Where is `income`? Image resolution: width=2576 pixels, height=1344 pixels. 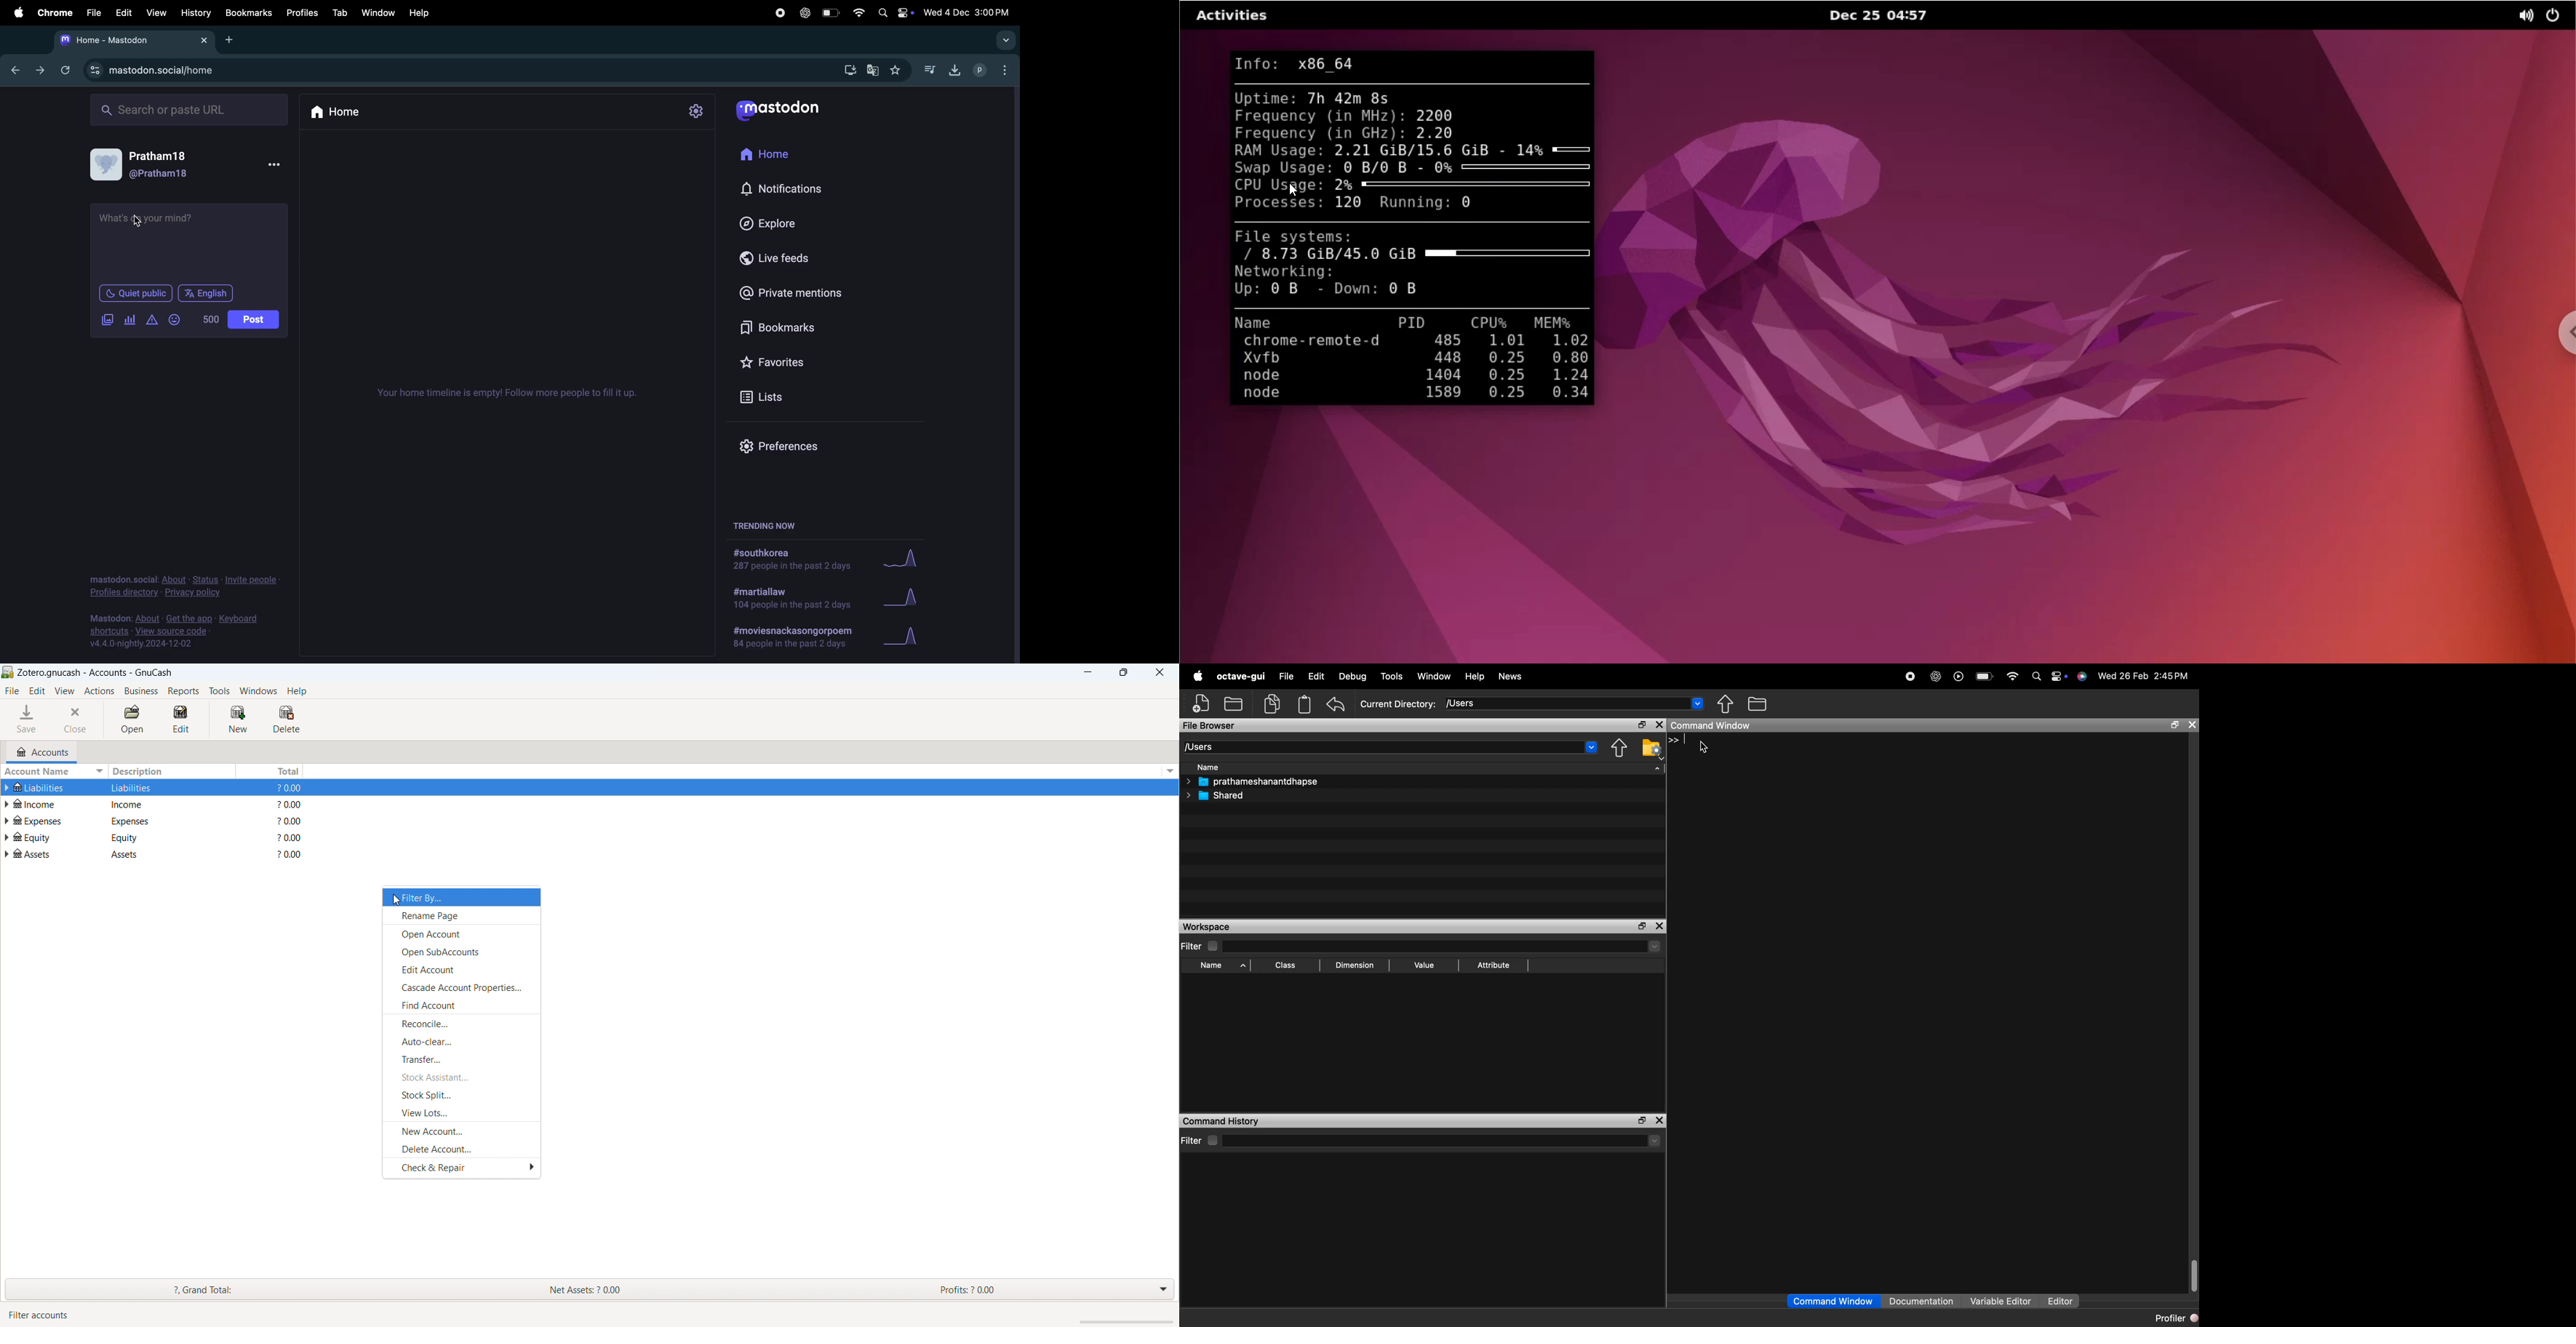 income is located at coordinates (39, 803).